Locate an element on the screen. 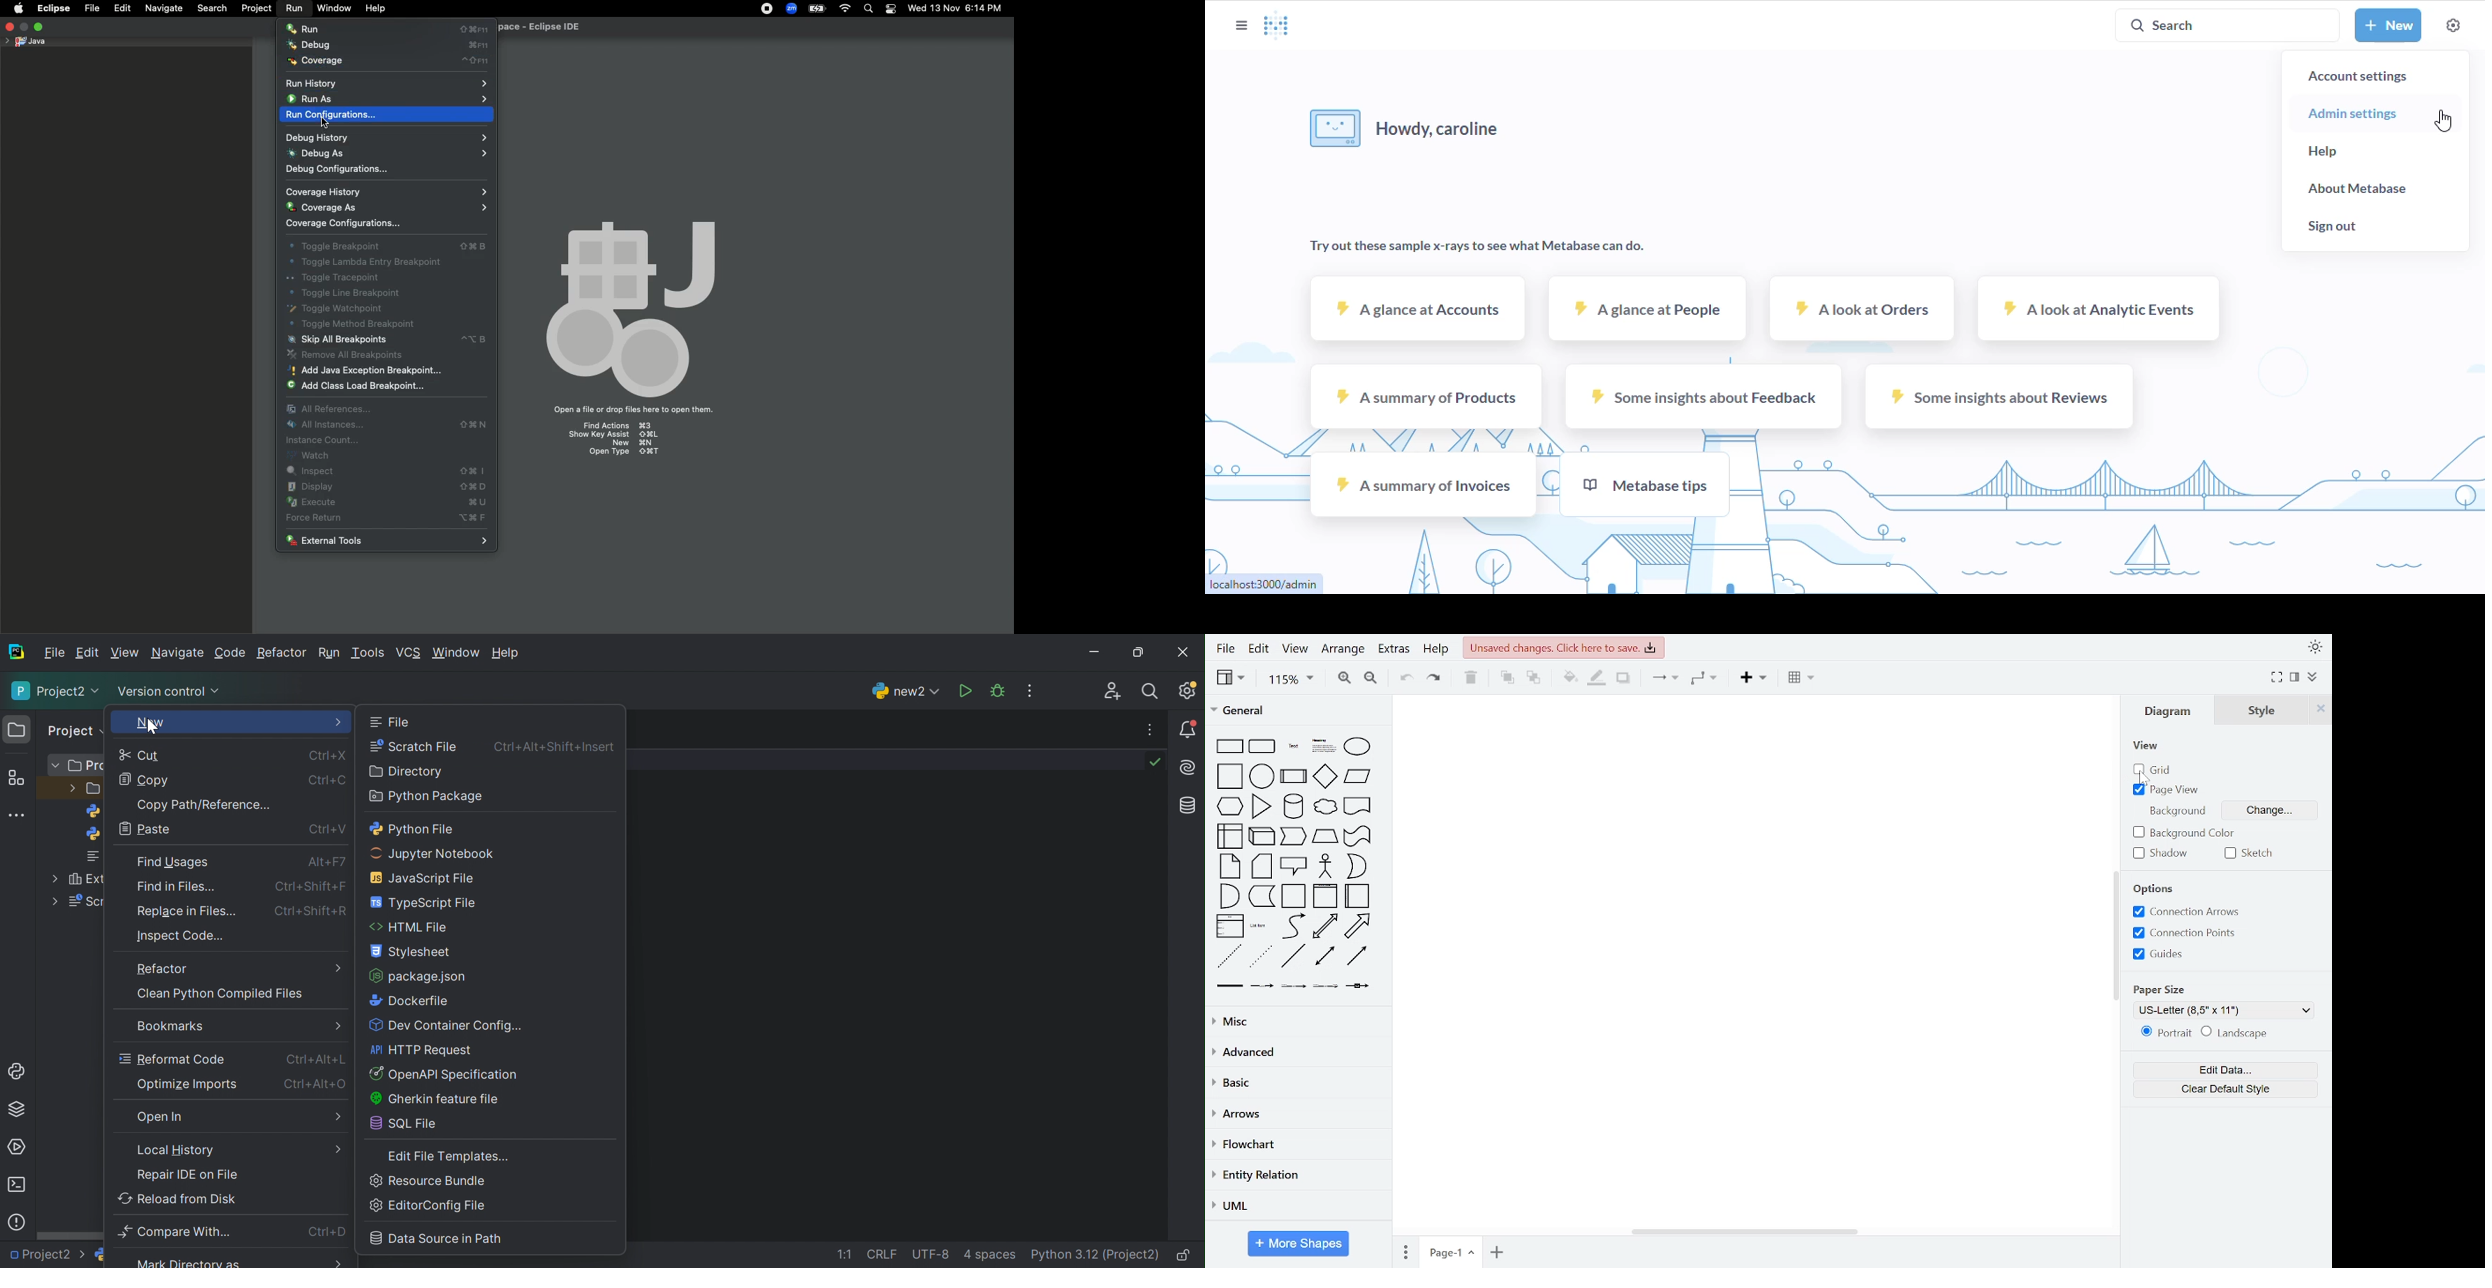 The height and width of the screenshot is (1288, 2492). card is located at coordinates (1261, 867).